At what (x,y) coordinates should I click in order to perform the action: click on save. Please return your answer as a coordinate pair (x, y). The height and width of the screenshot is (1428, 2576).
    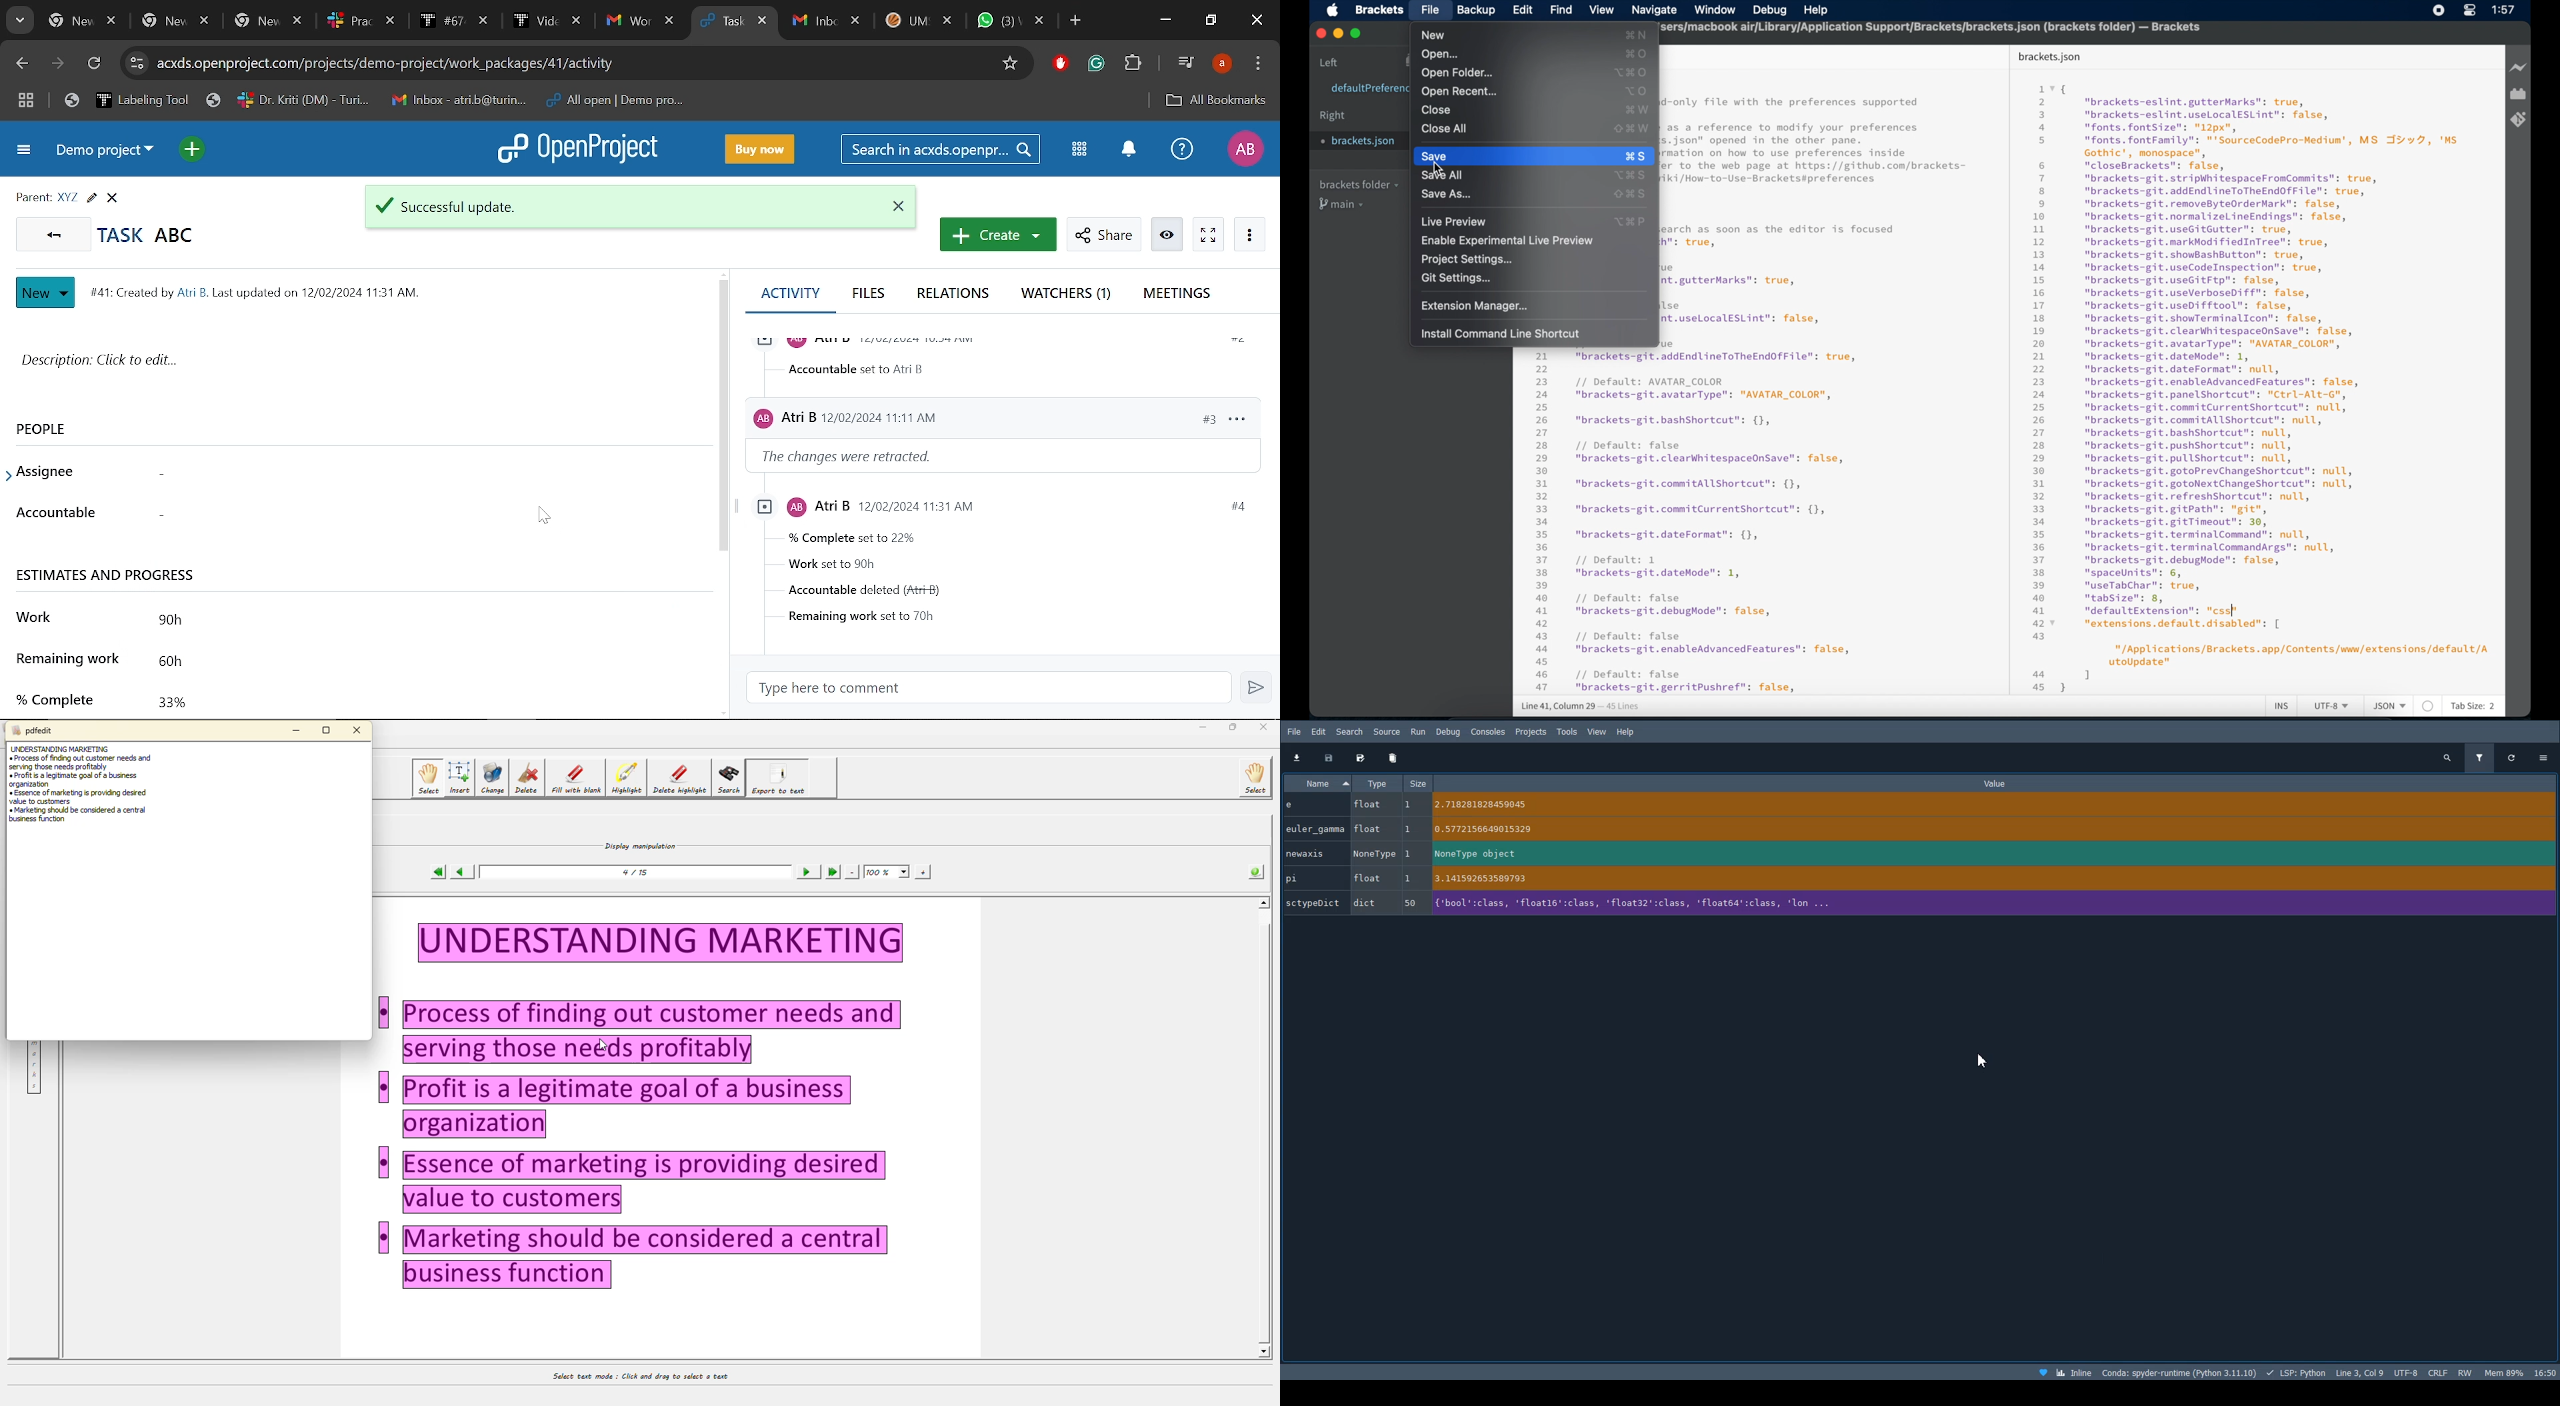
    Looking at the image, I should click on (1498, 155).